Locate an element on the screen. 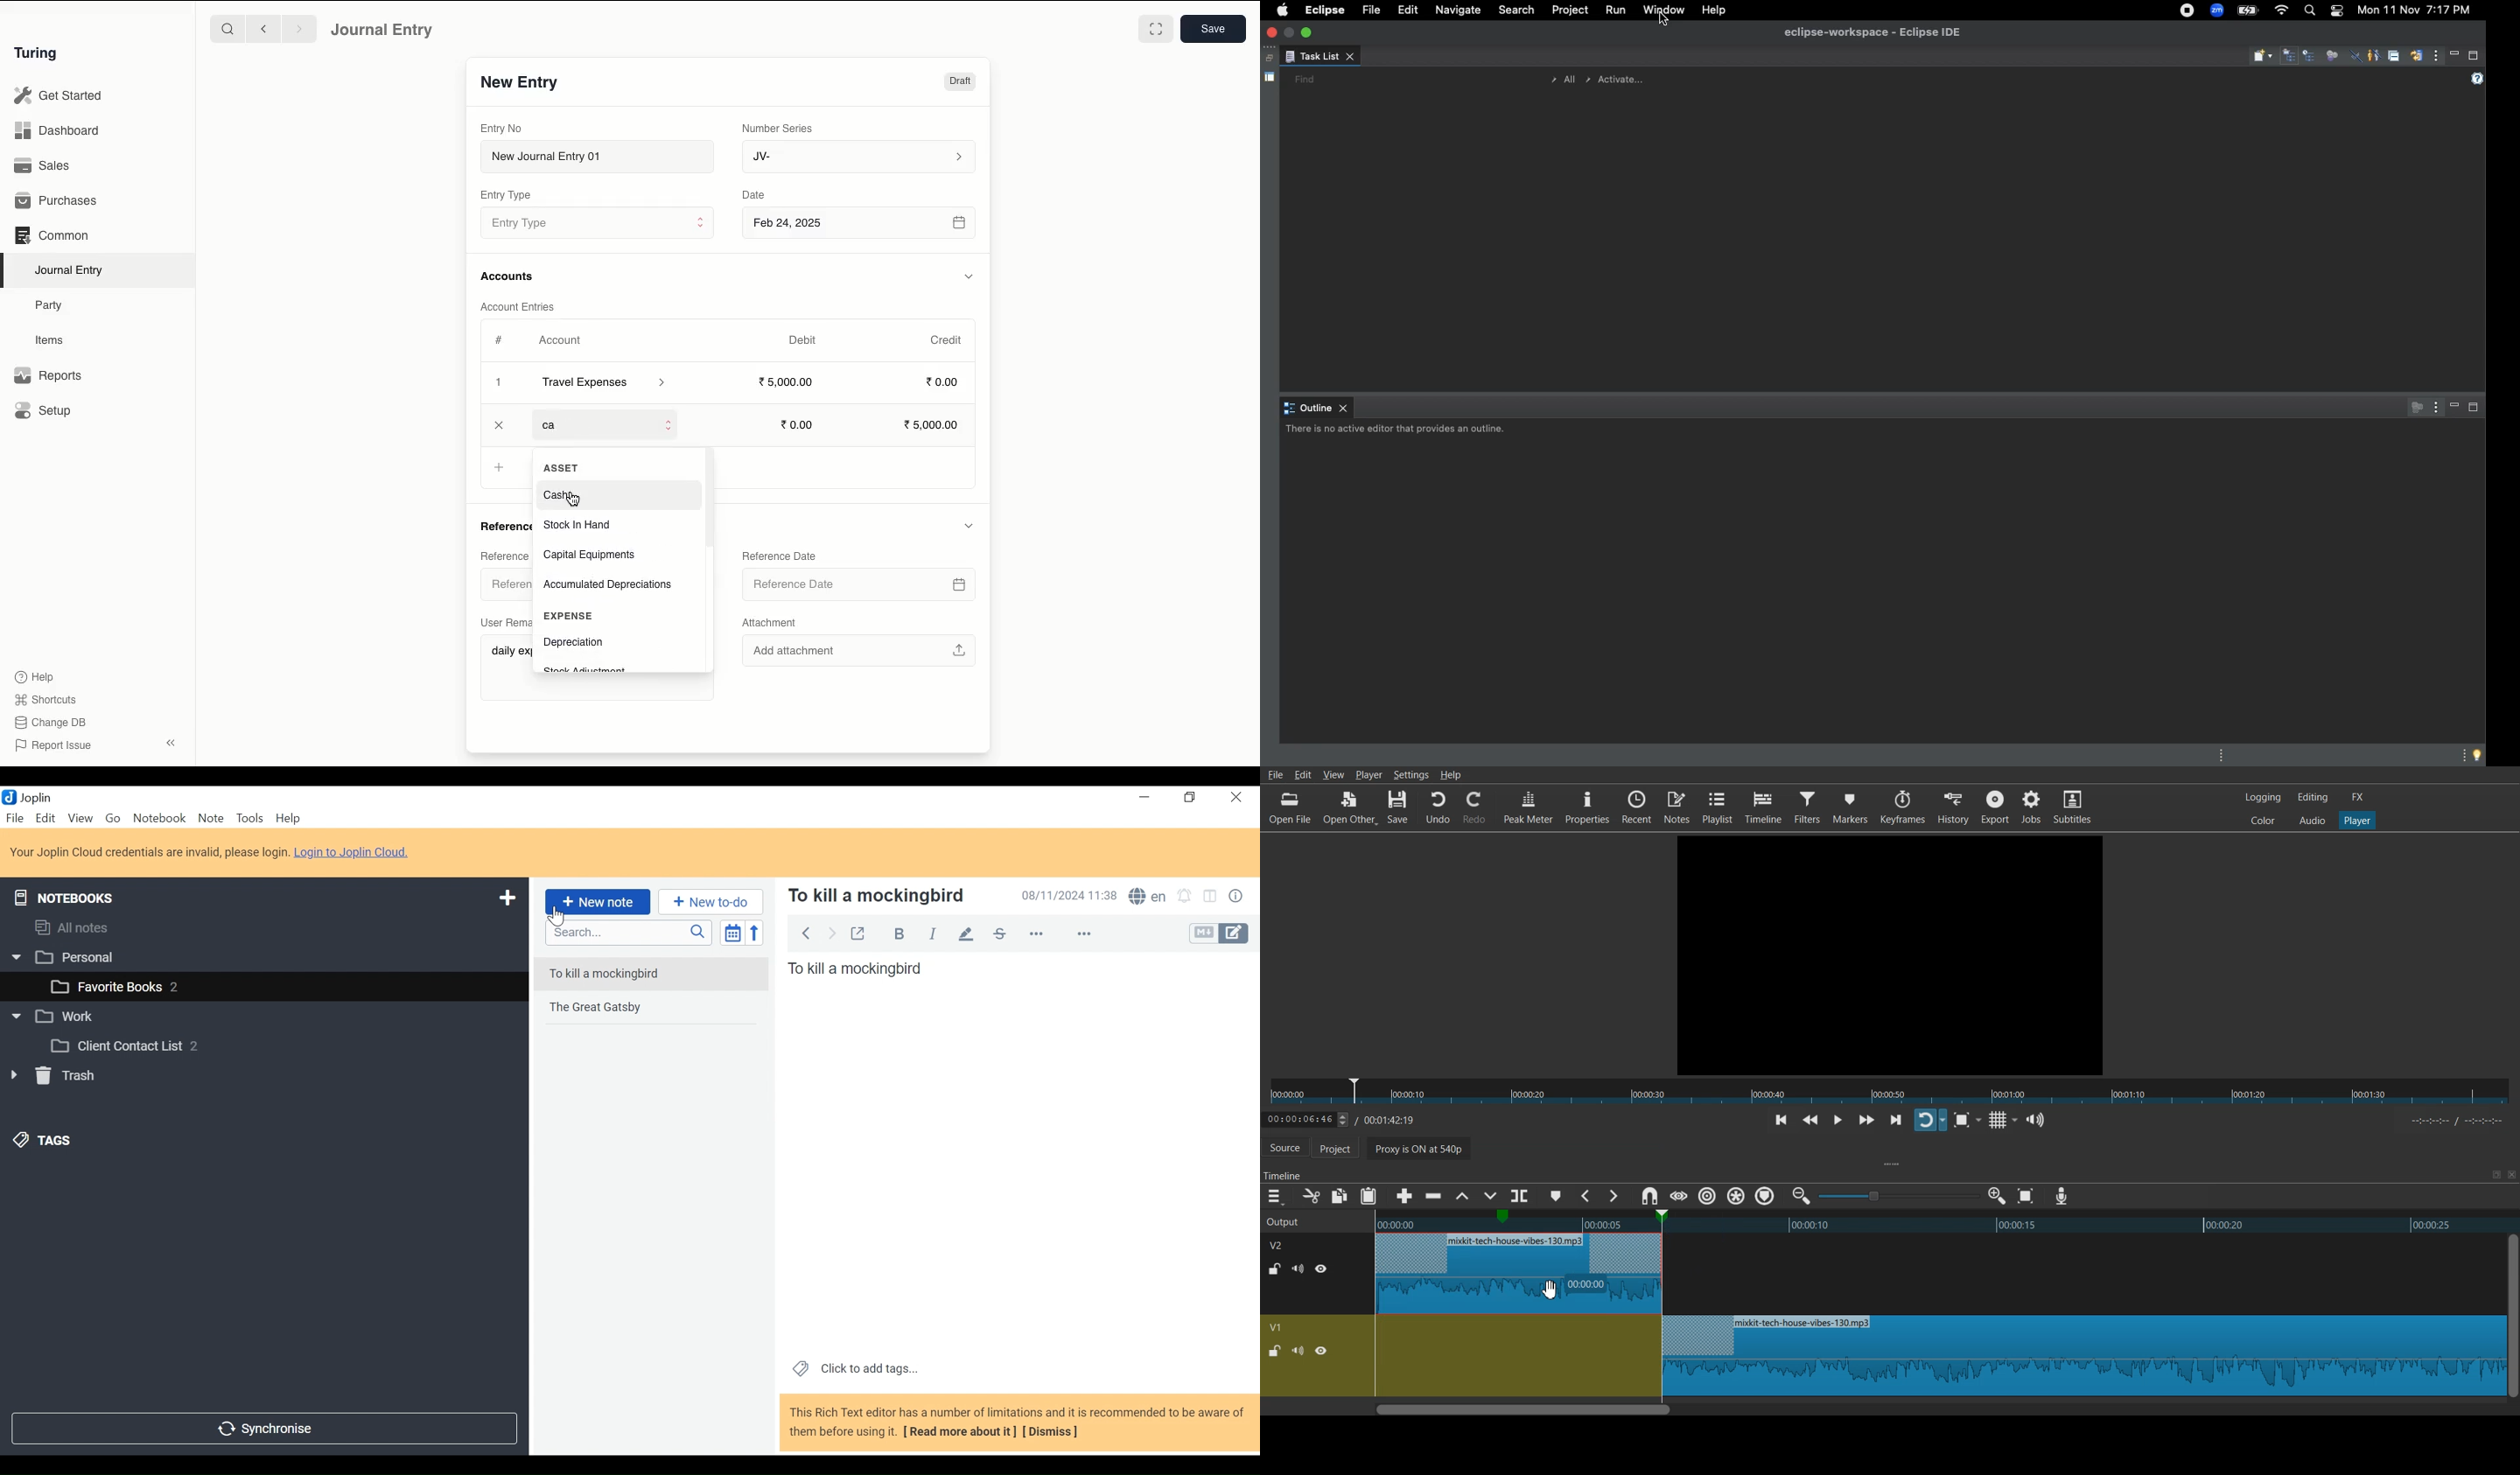 This screenshot has width=2520, height=1484. Set alarms is located at coordinates (1184, 898).